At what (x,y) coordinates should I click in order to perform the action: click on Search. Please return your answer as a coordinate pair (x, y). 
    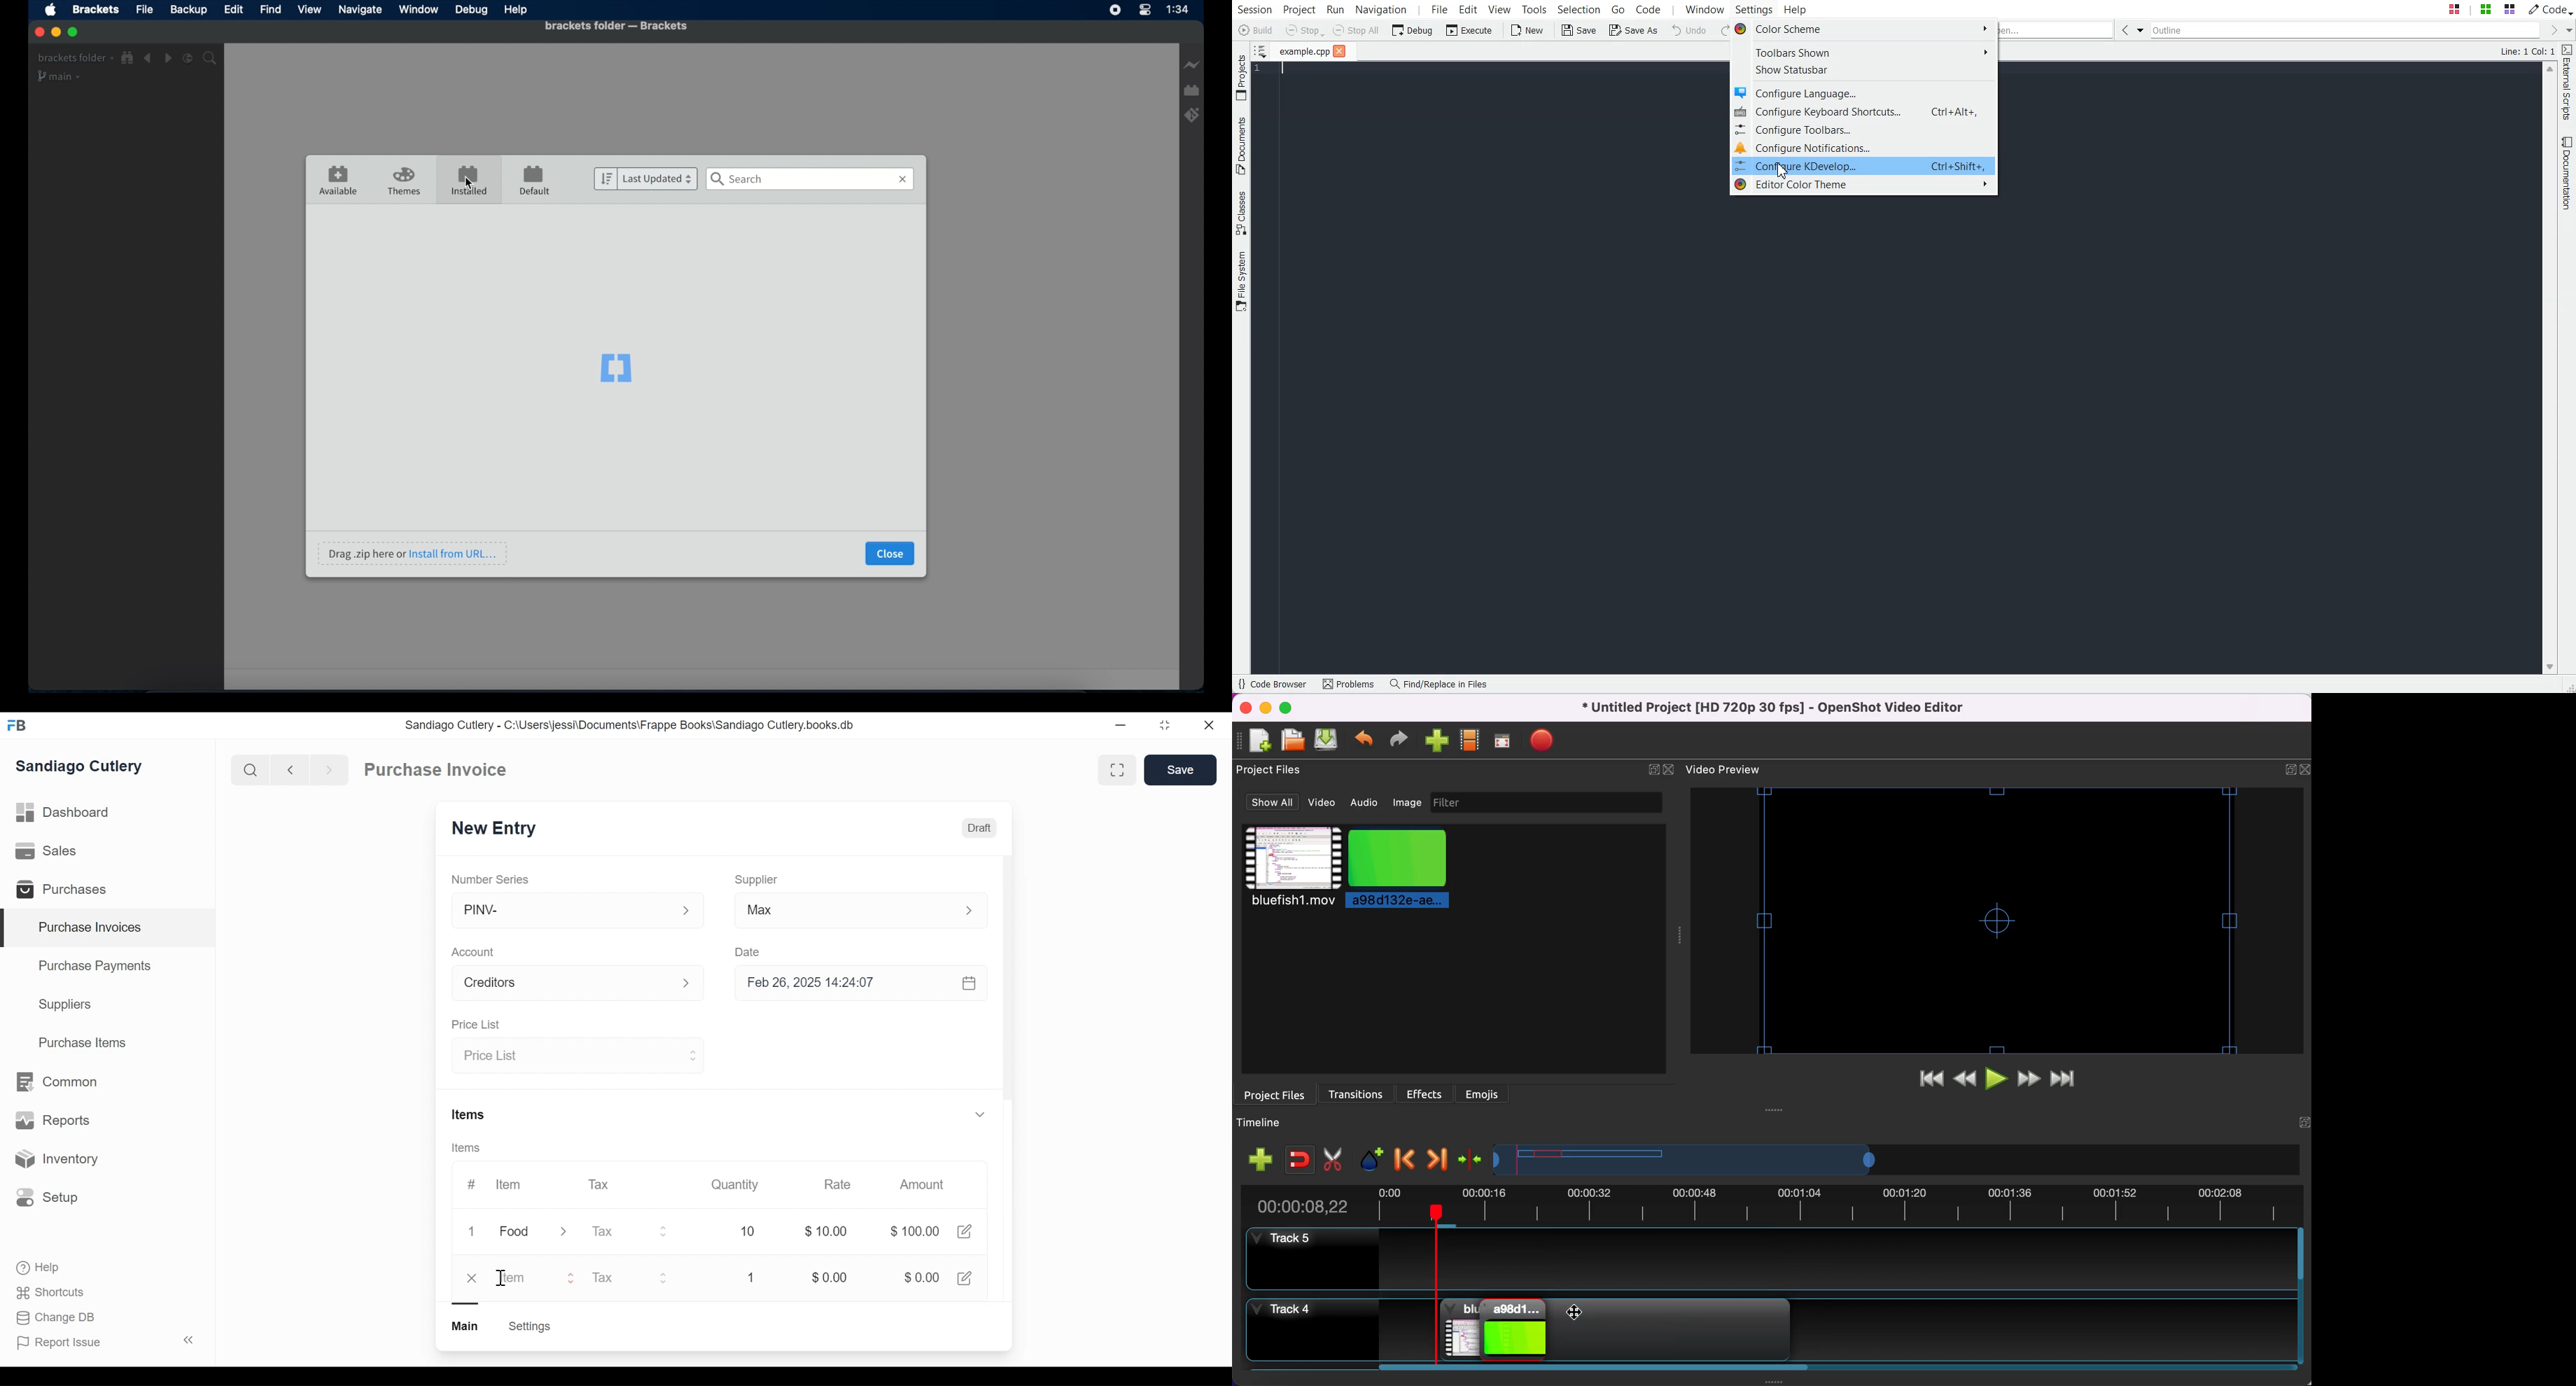
    Looking at the image, I should click on (250, 769).